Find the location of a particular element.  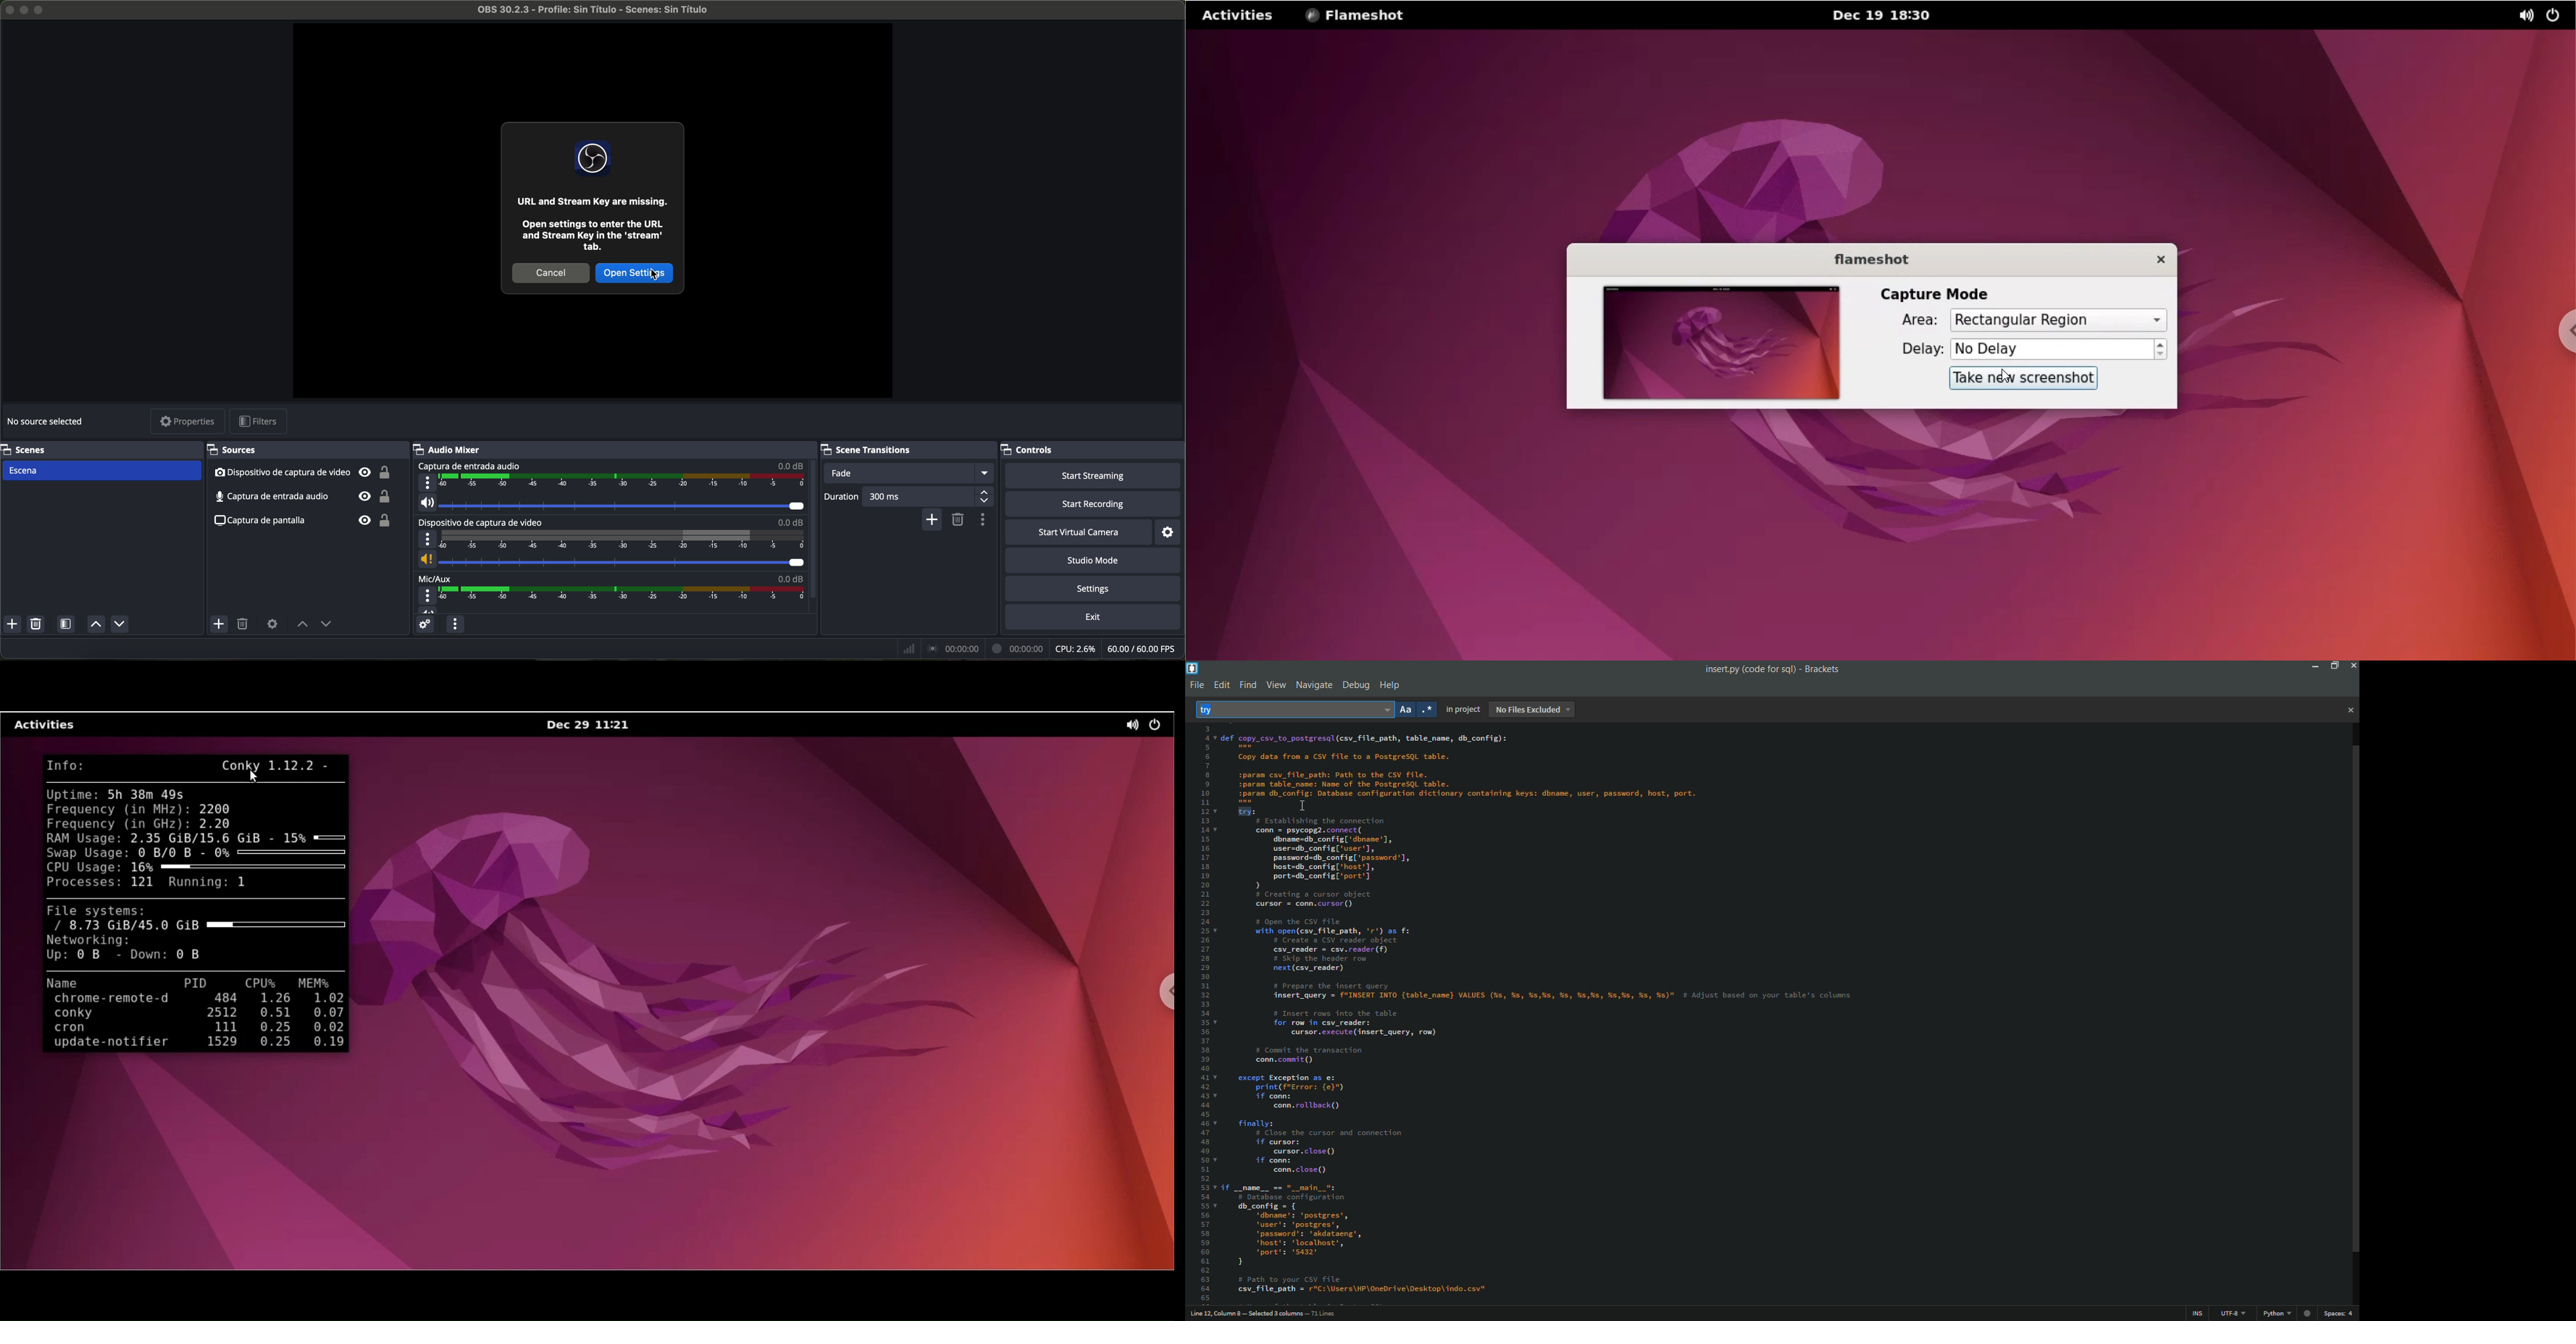

settings is located at coordinates (1095, 590).